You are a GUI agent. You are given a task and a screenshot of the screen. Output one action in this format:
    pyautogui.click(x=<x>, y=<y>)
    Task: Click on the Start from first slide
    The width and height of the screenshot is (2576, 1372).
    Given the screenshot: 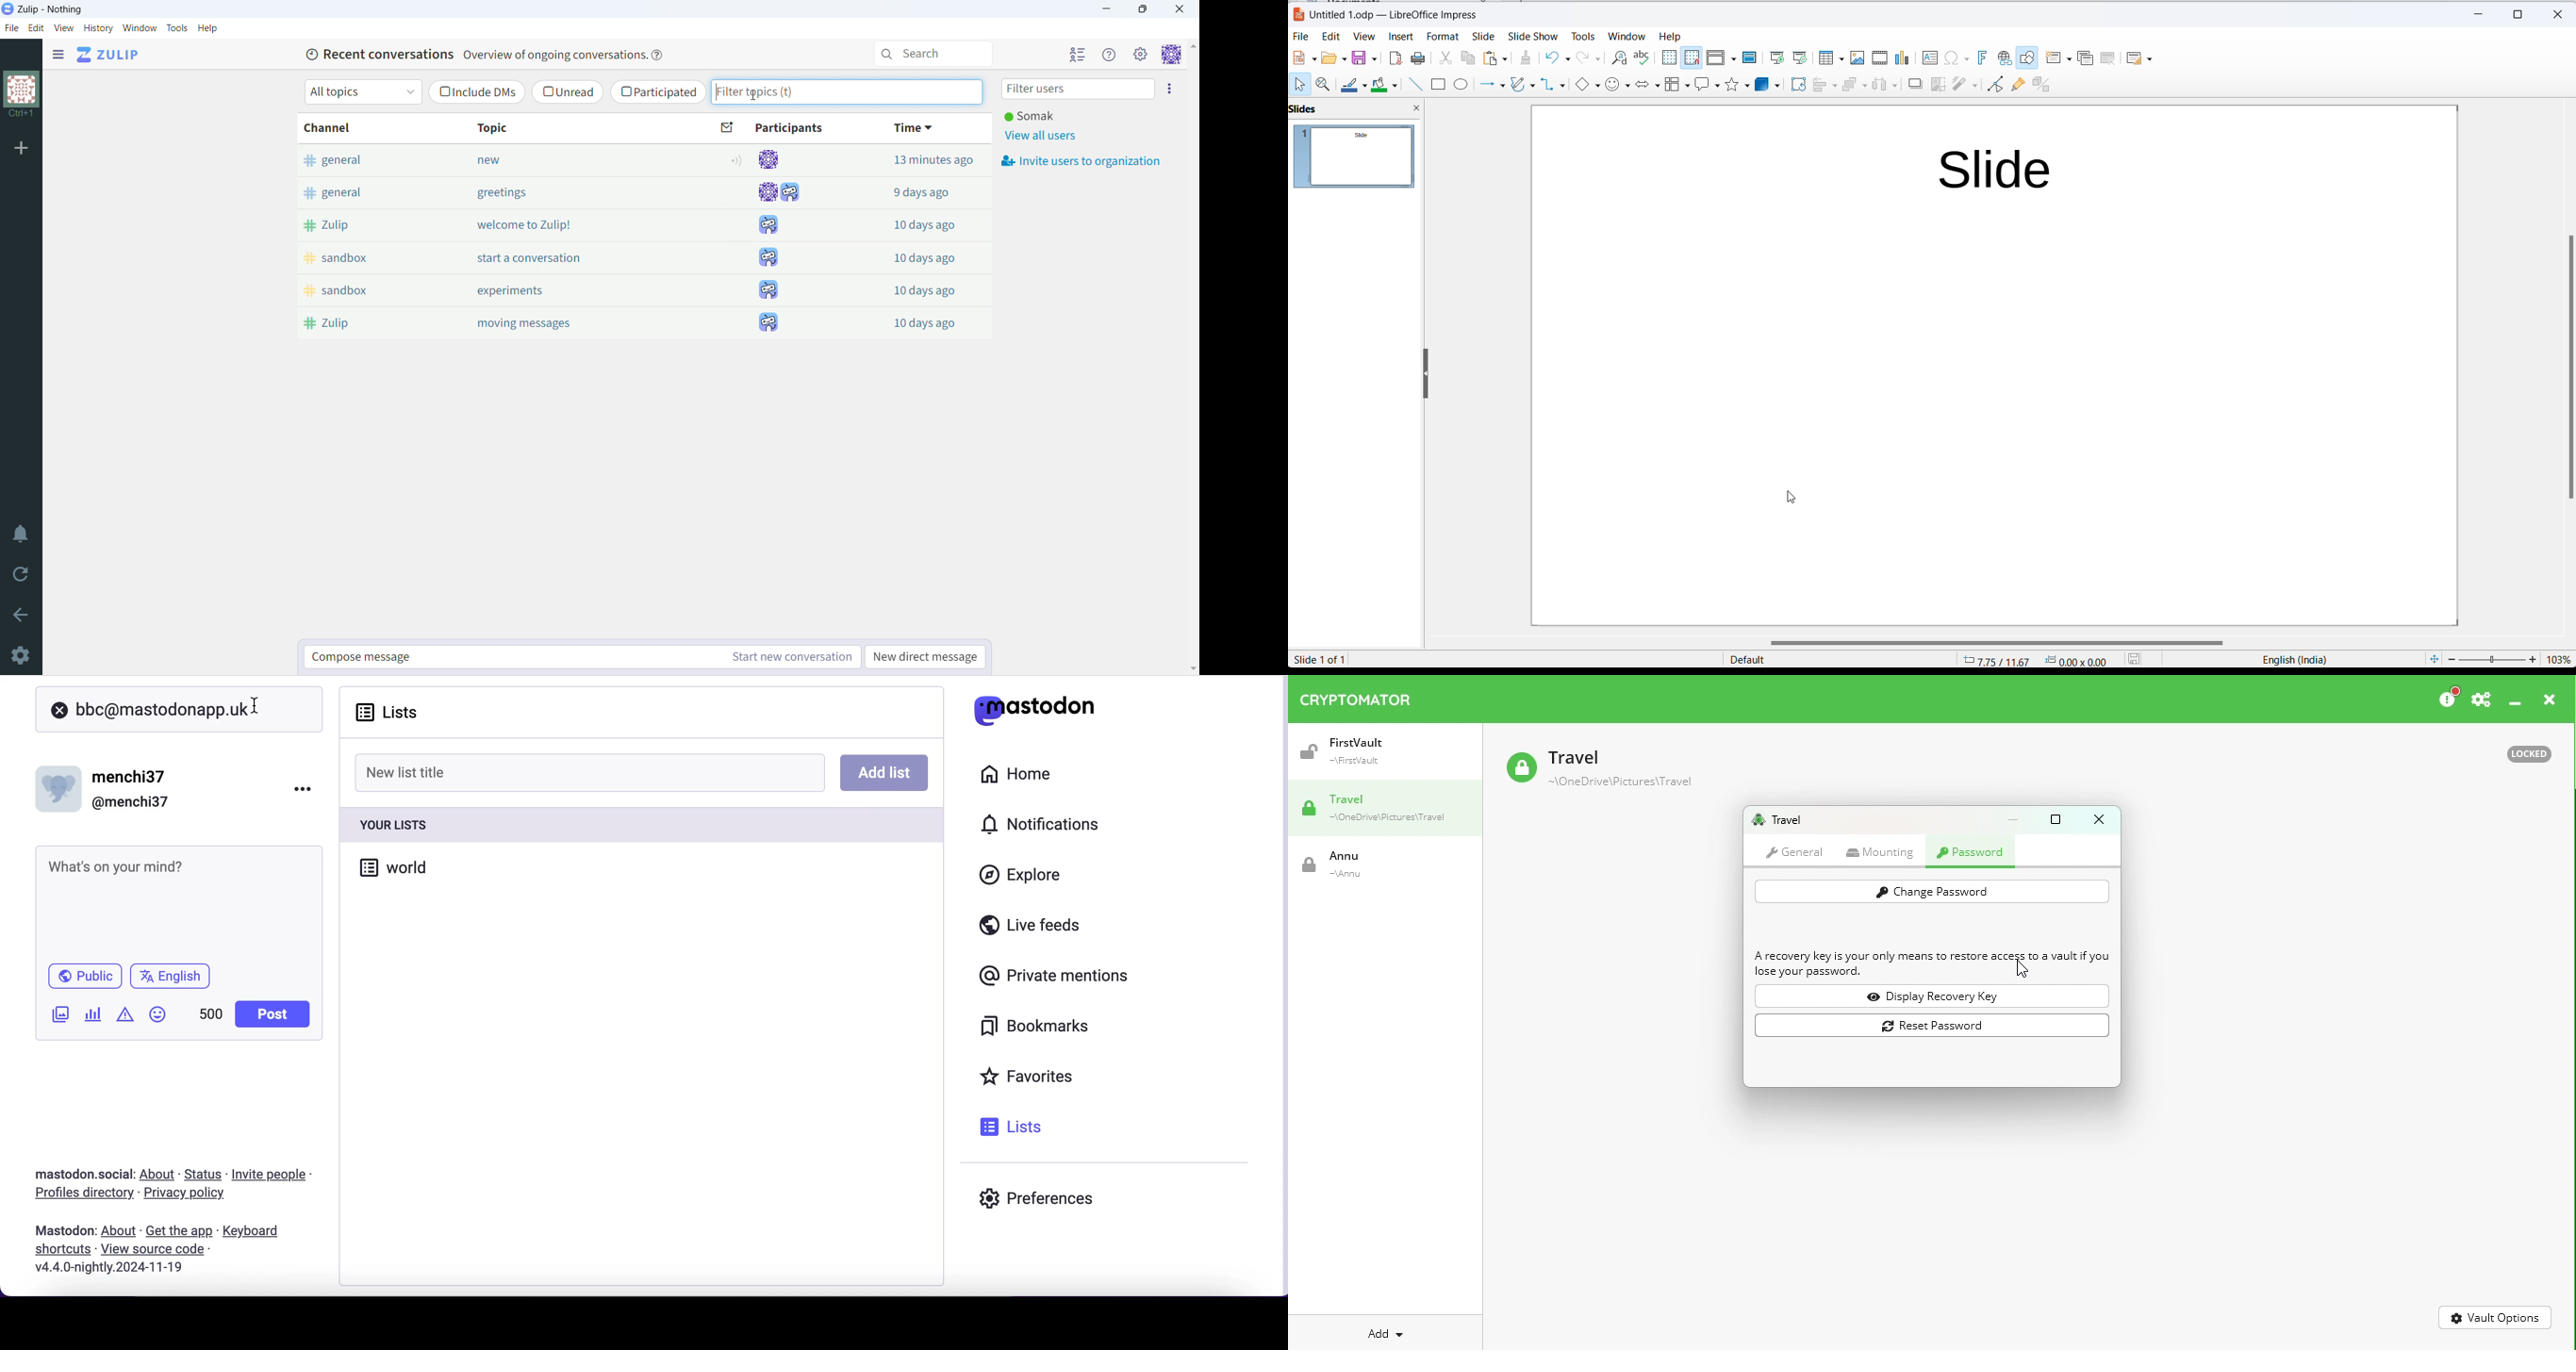 What is the action you would take?
    pyautogui.click(x=1774, y=58)
    